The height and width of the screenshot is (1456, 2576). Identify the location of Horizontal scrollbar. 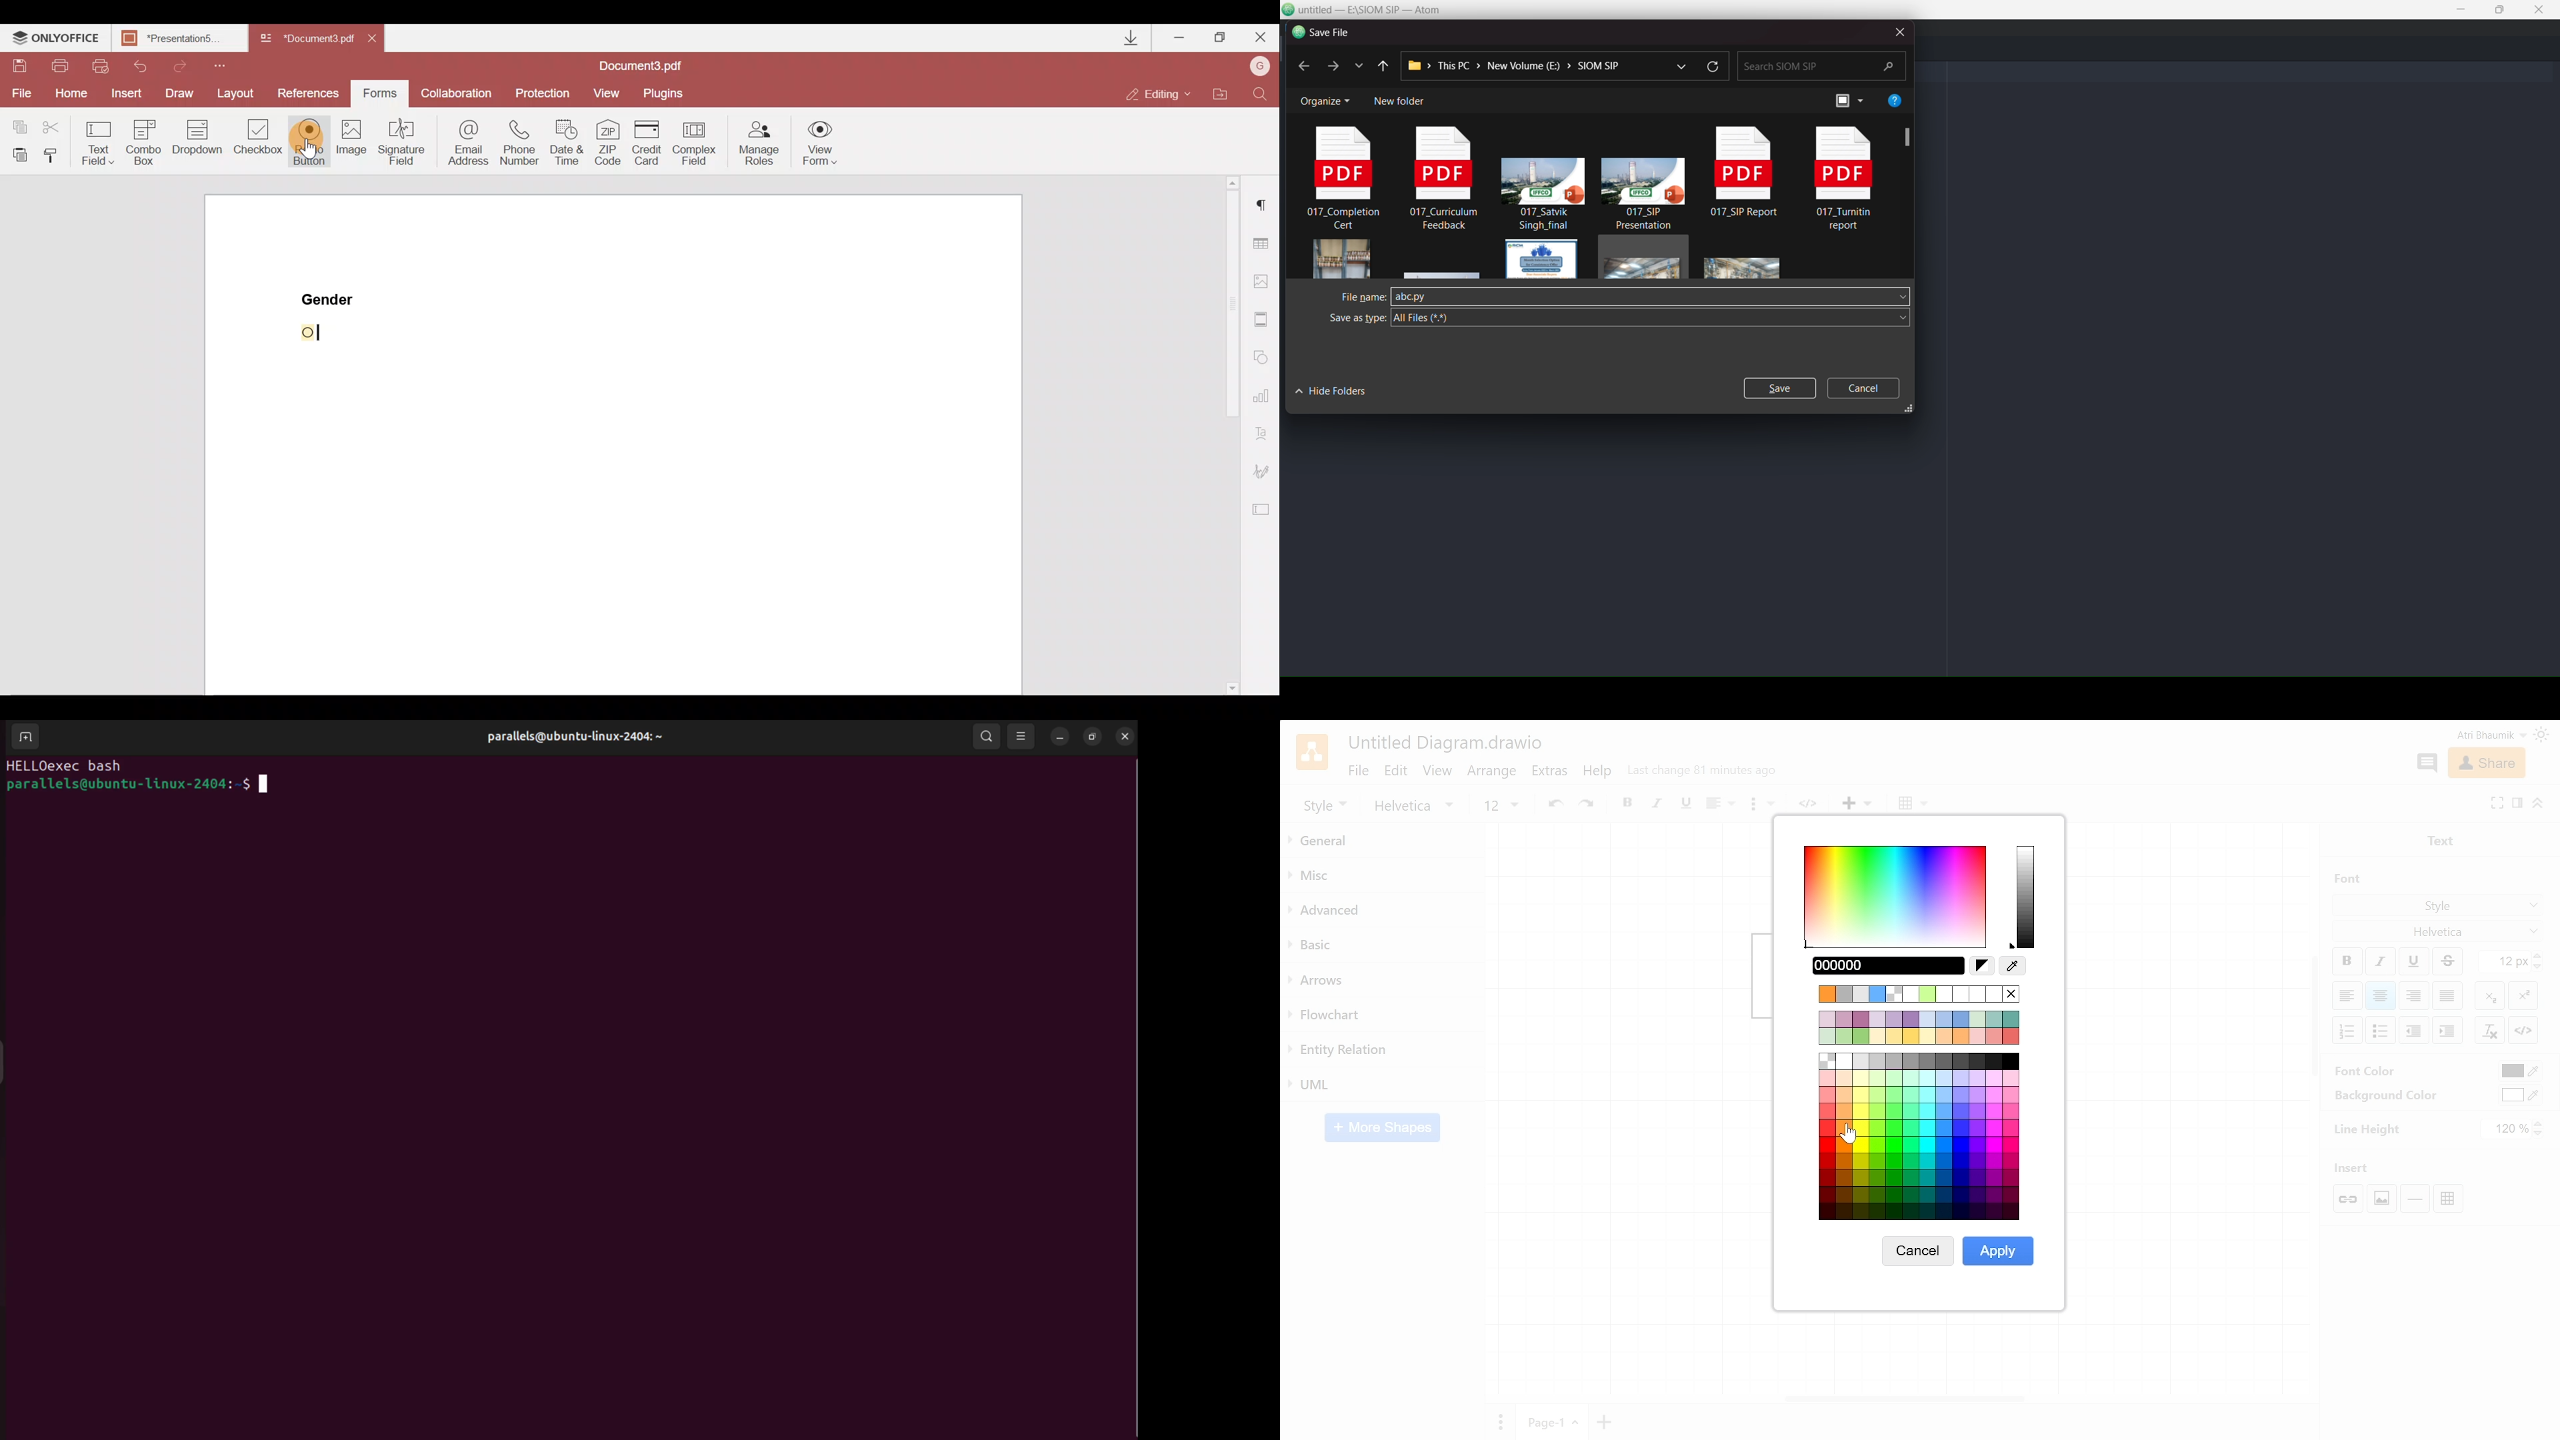
(1906, 1397).